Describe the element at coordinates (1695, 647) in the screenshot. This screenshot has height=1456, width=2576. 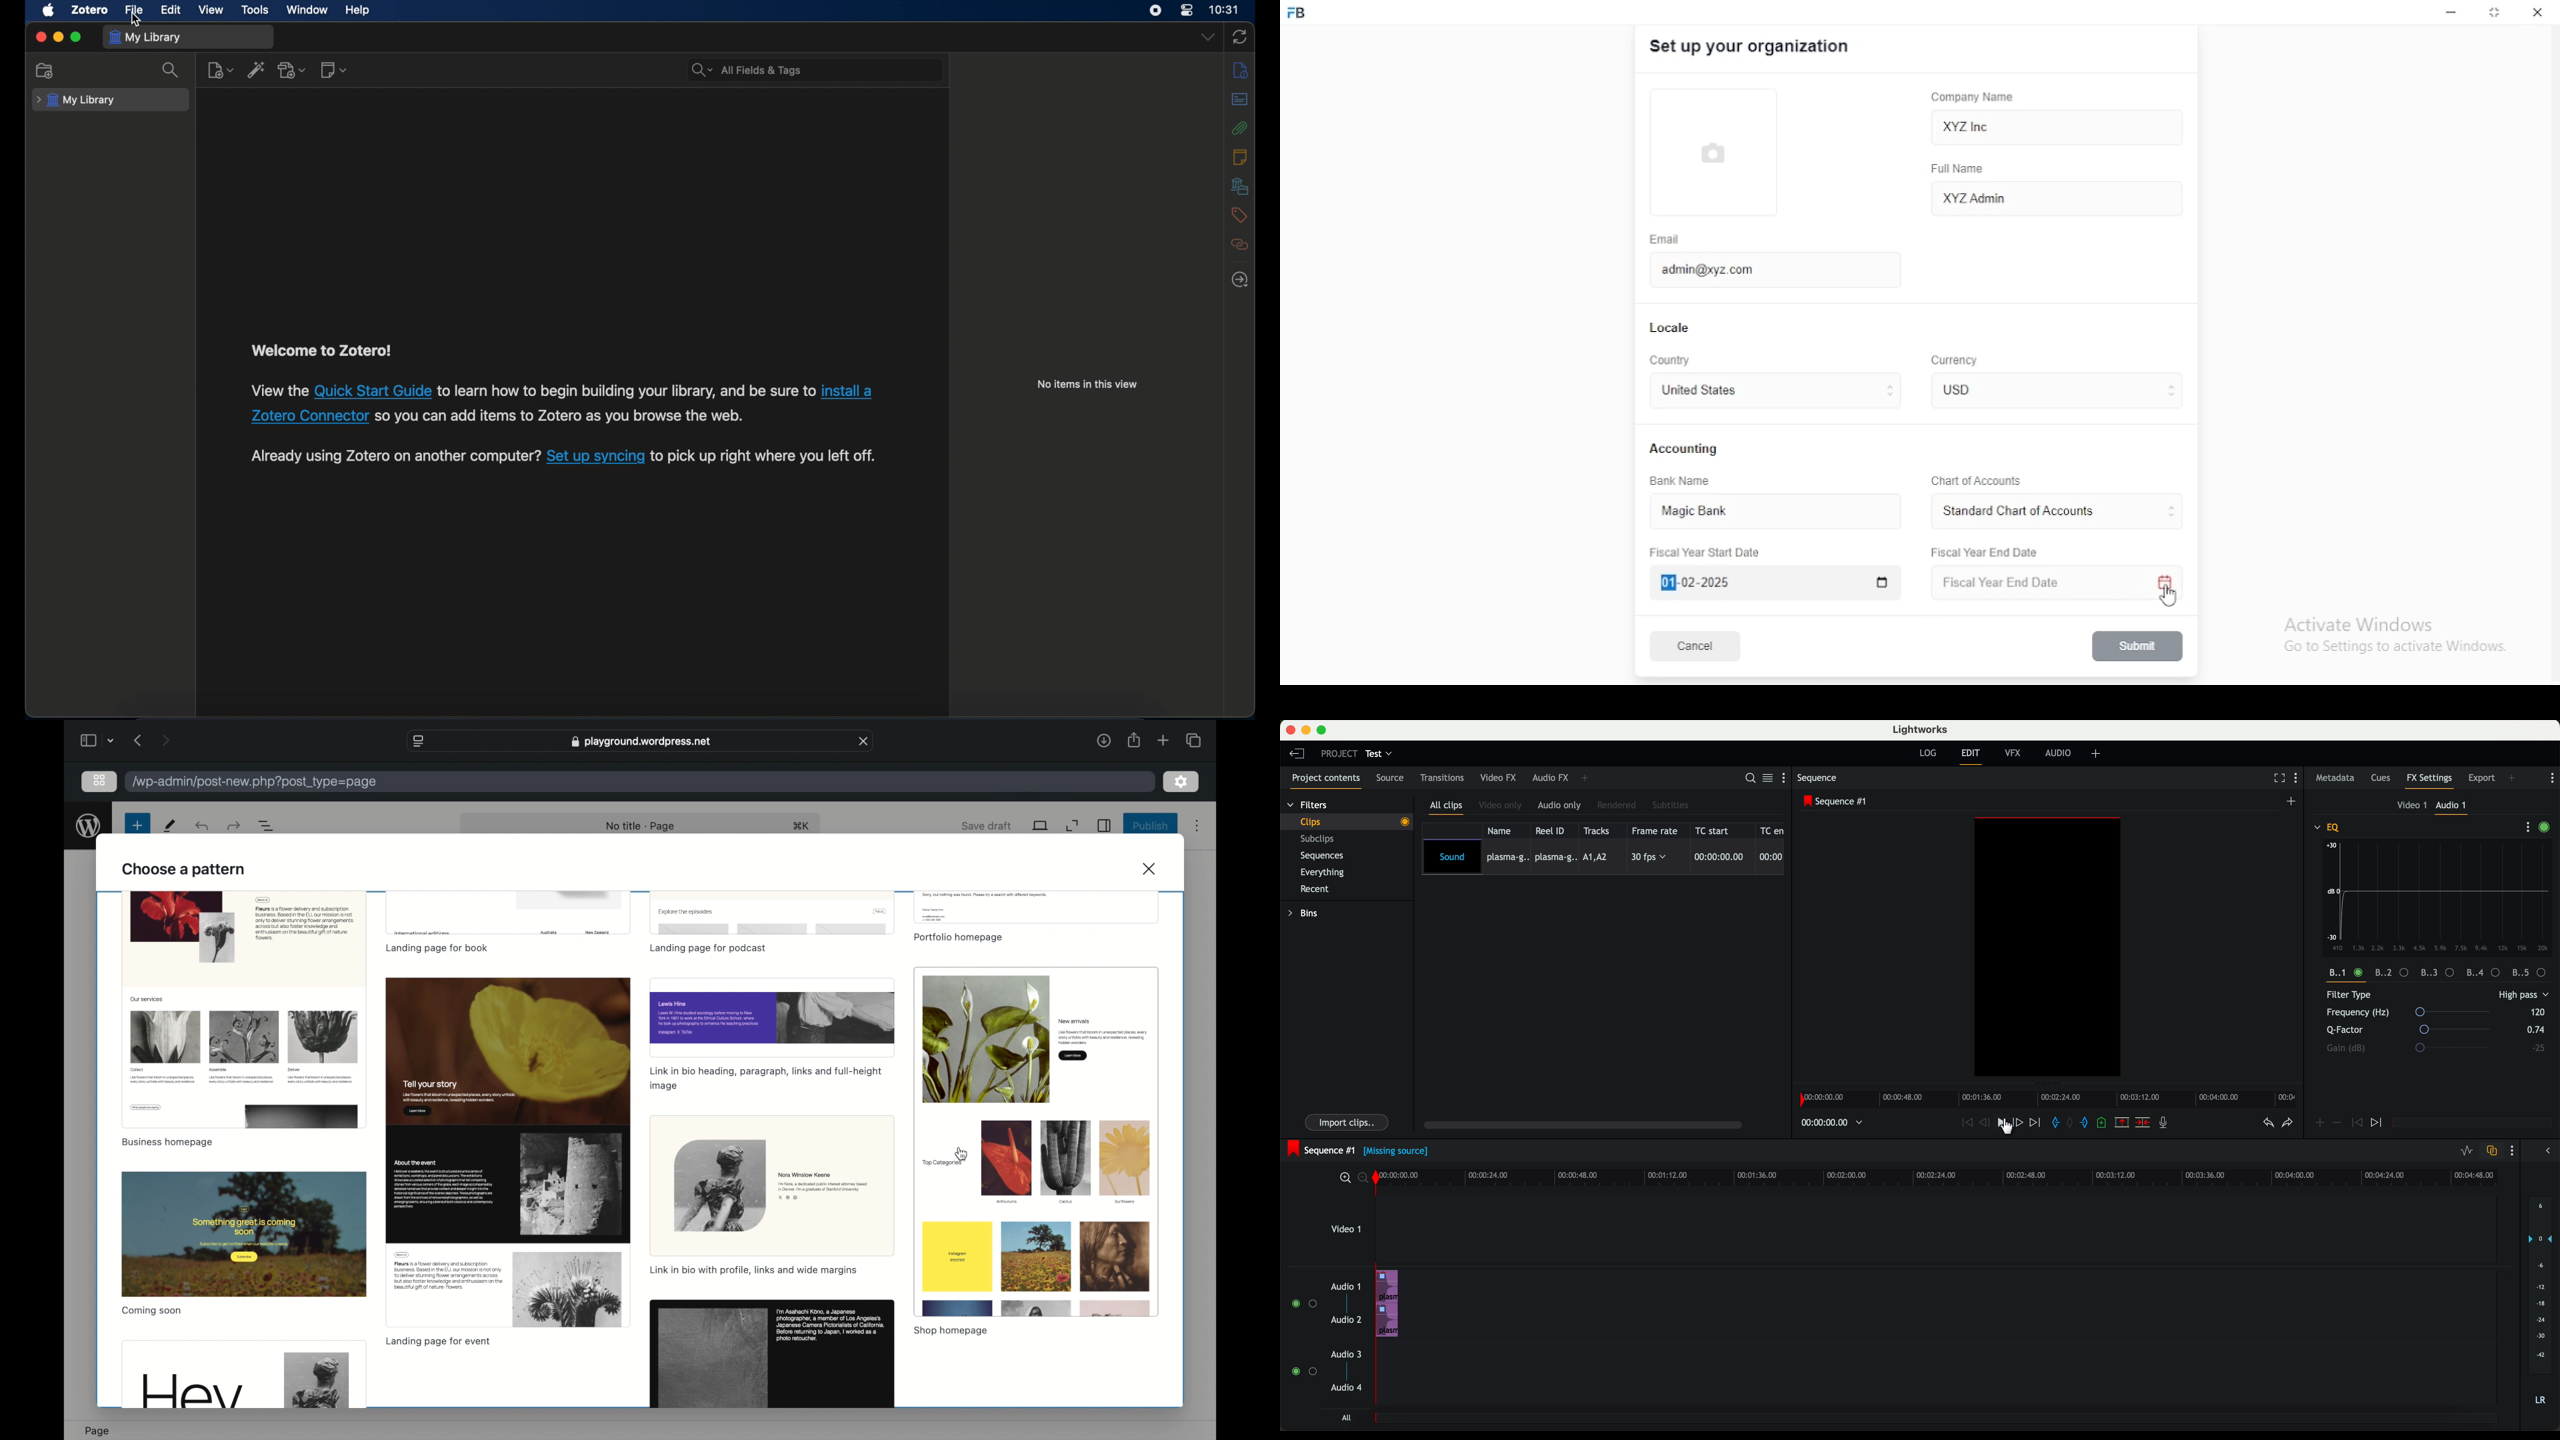
I see `cancel` at that location.